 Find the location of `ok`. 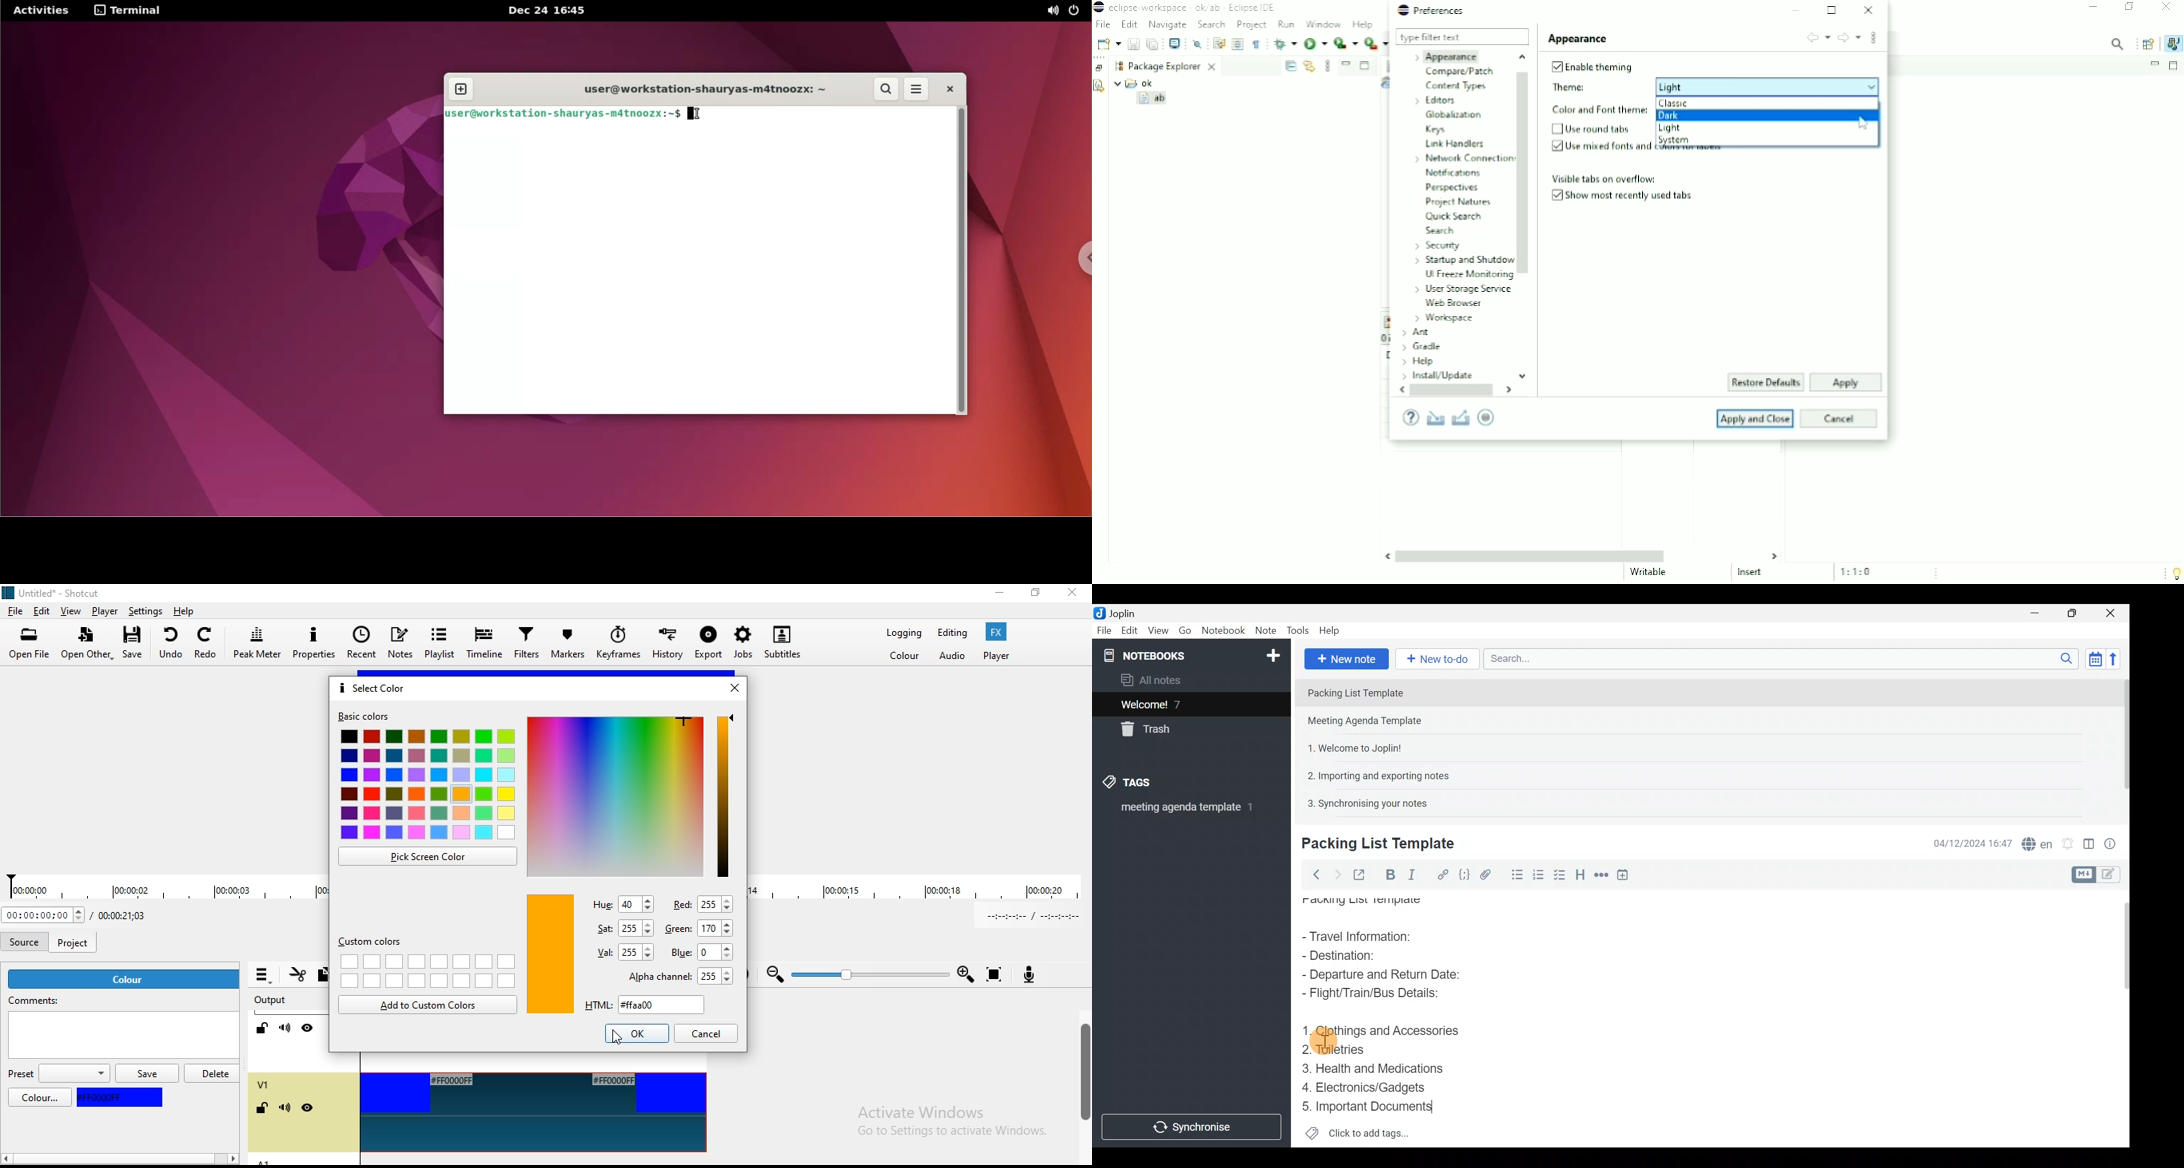

ok is located at coordinates (636, 1034).